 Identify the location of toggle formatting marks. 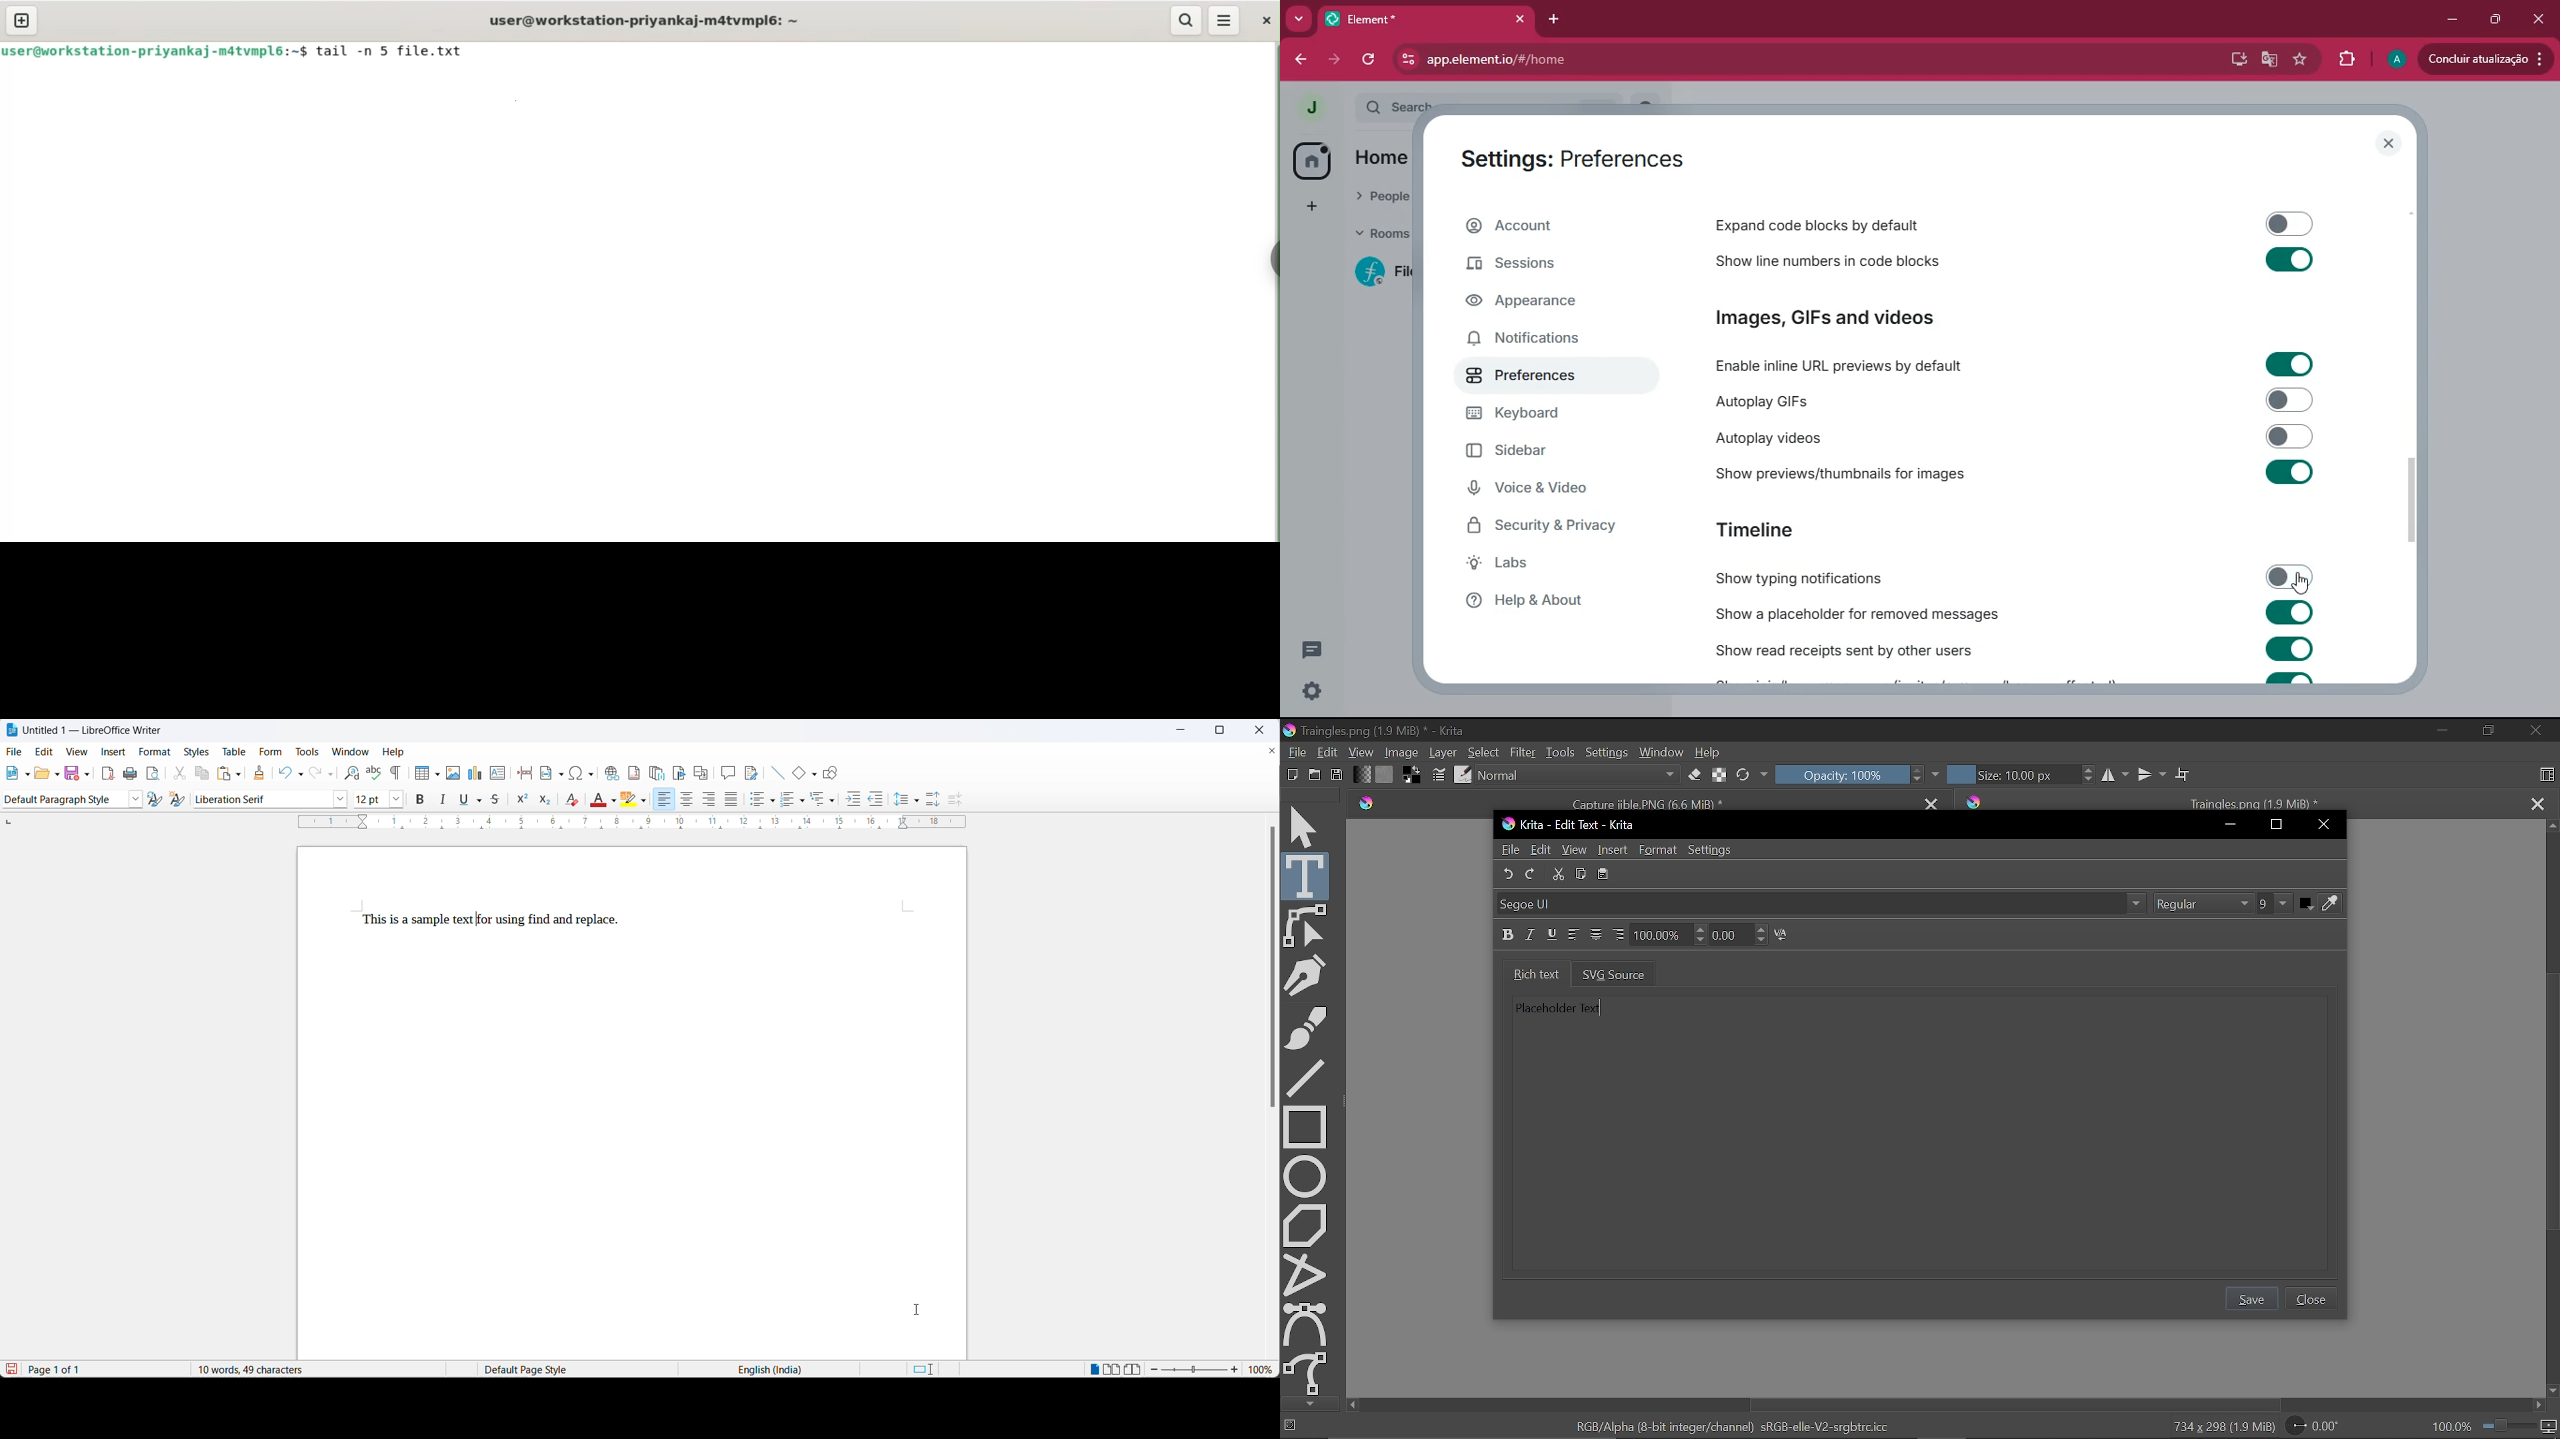
(399, 769).